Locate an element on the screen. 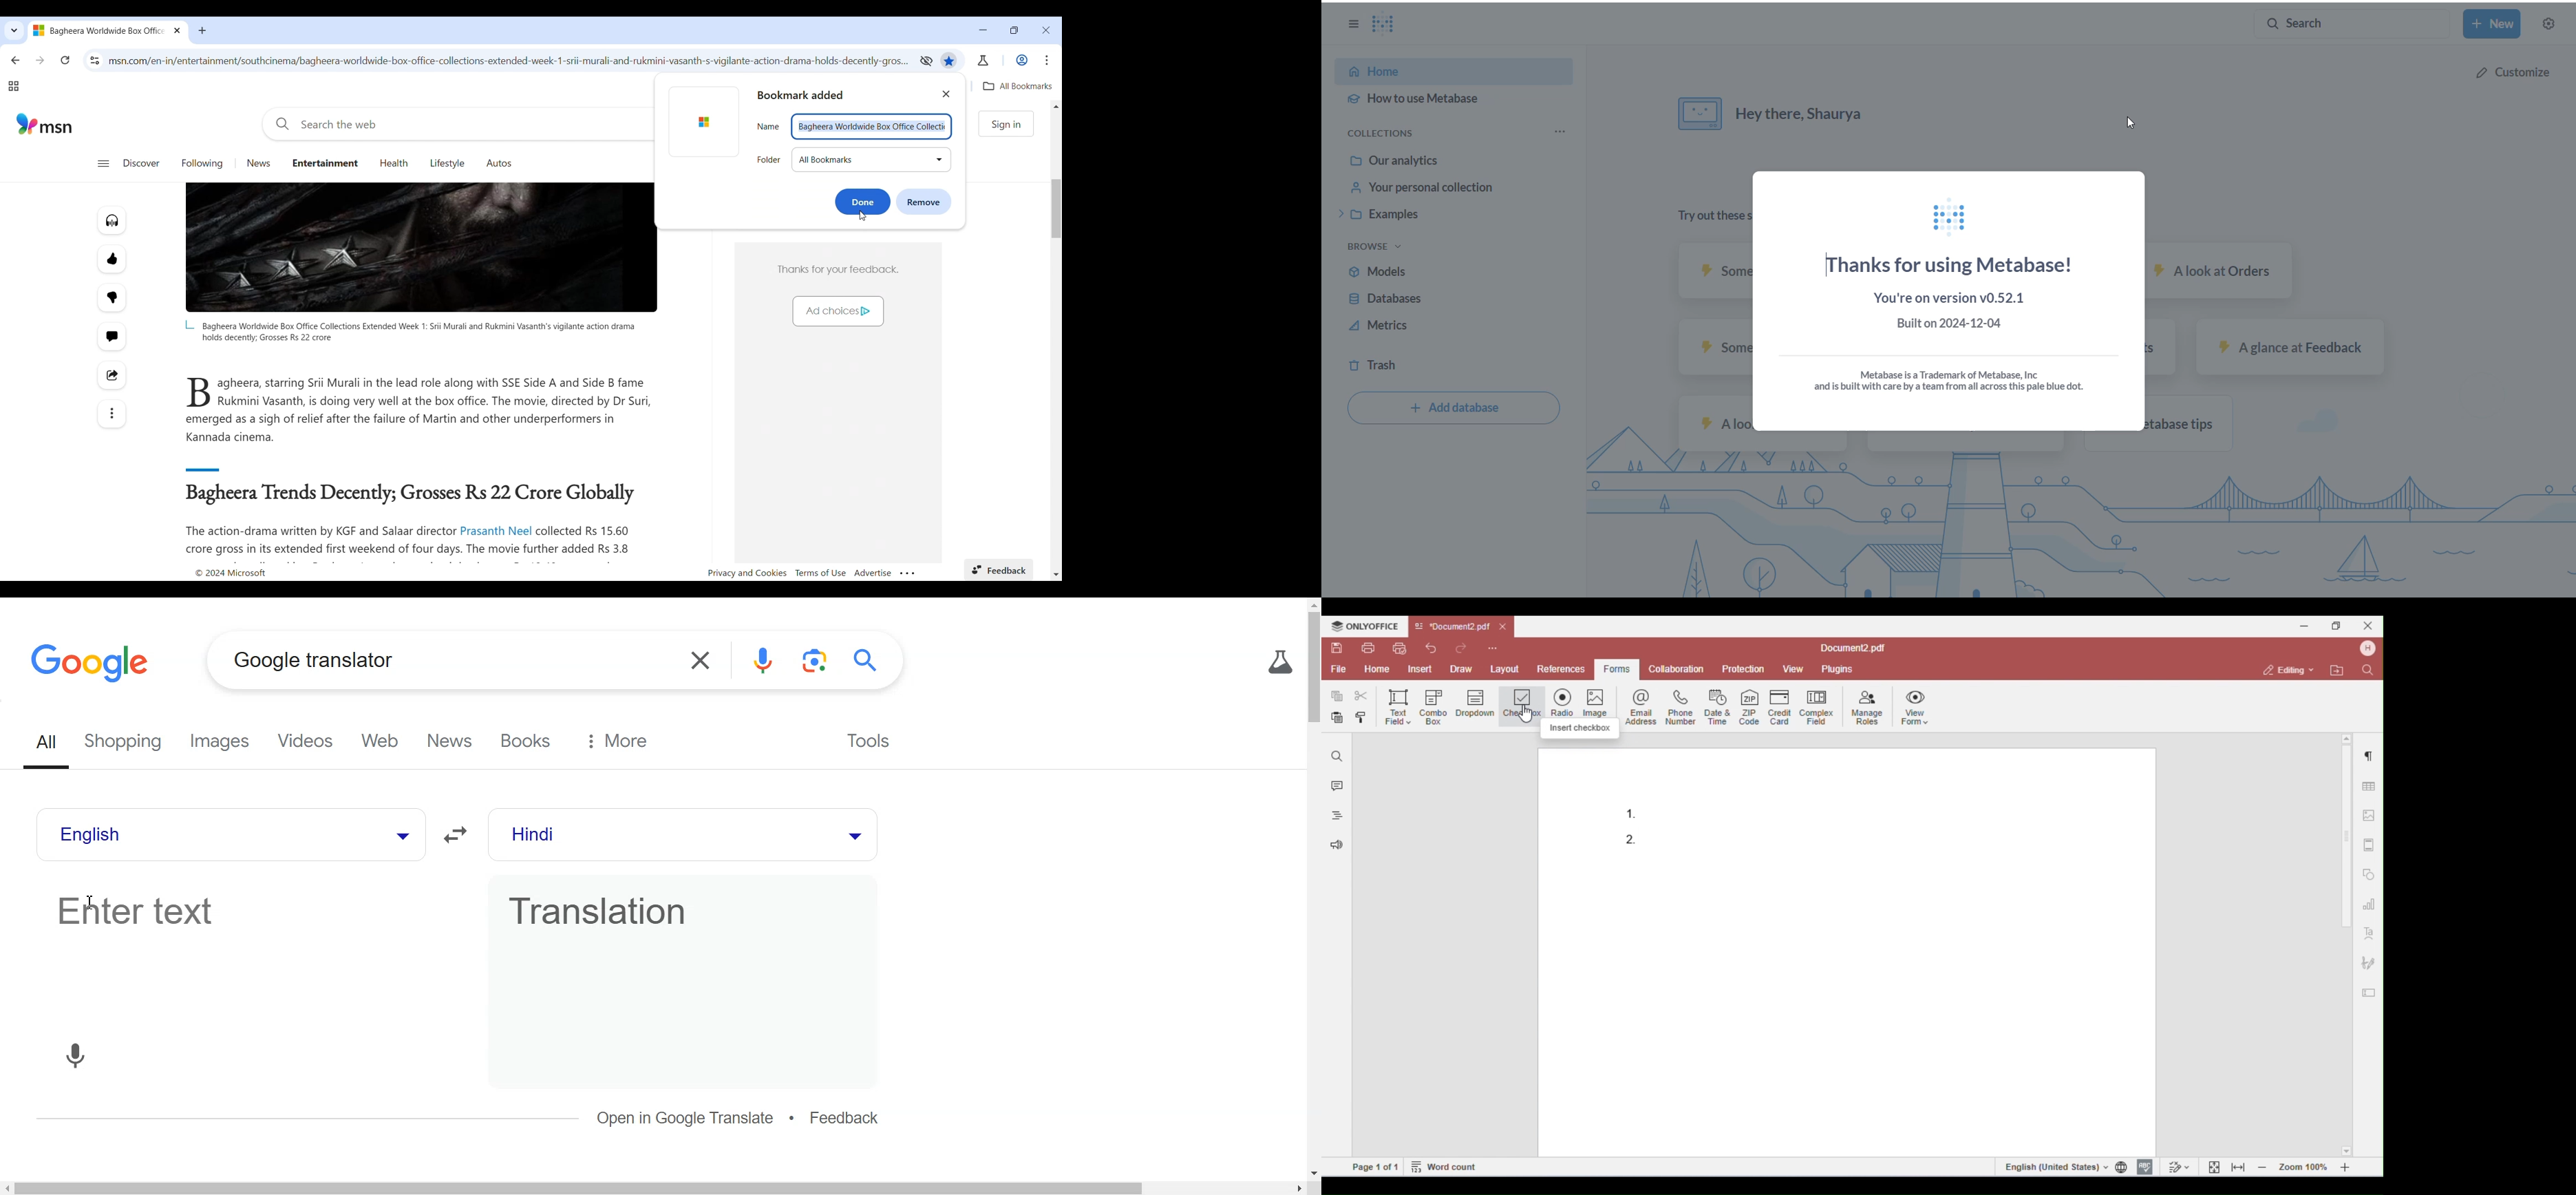 The height and width of the screenshot is (1204, 2576). Bookmark added is located at coordinates (808, 95).